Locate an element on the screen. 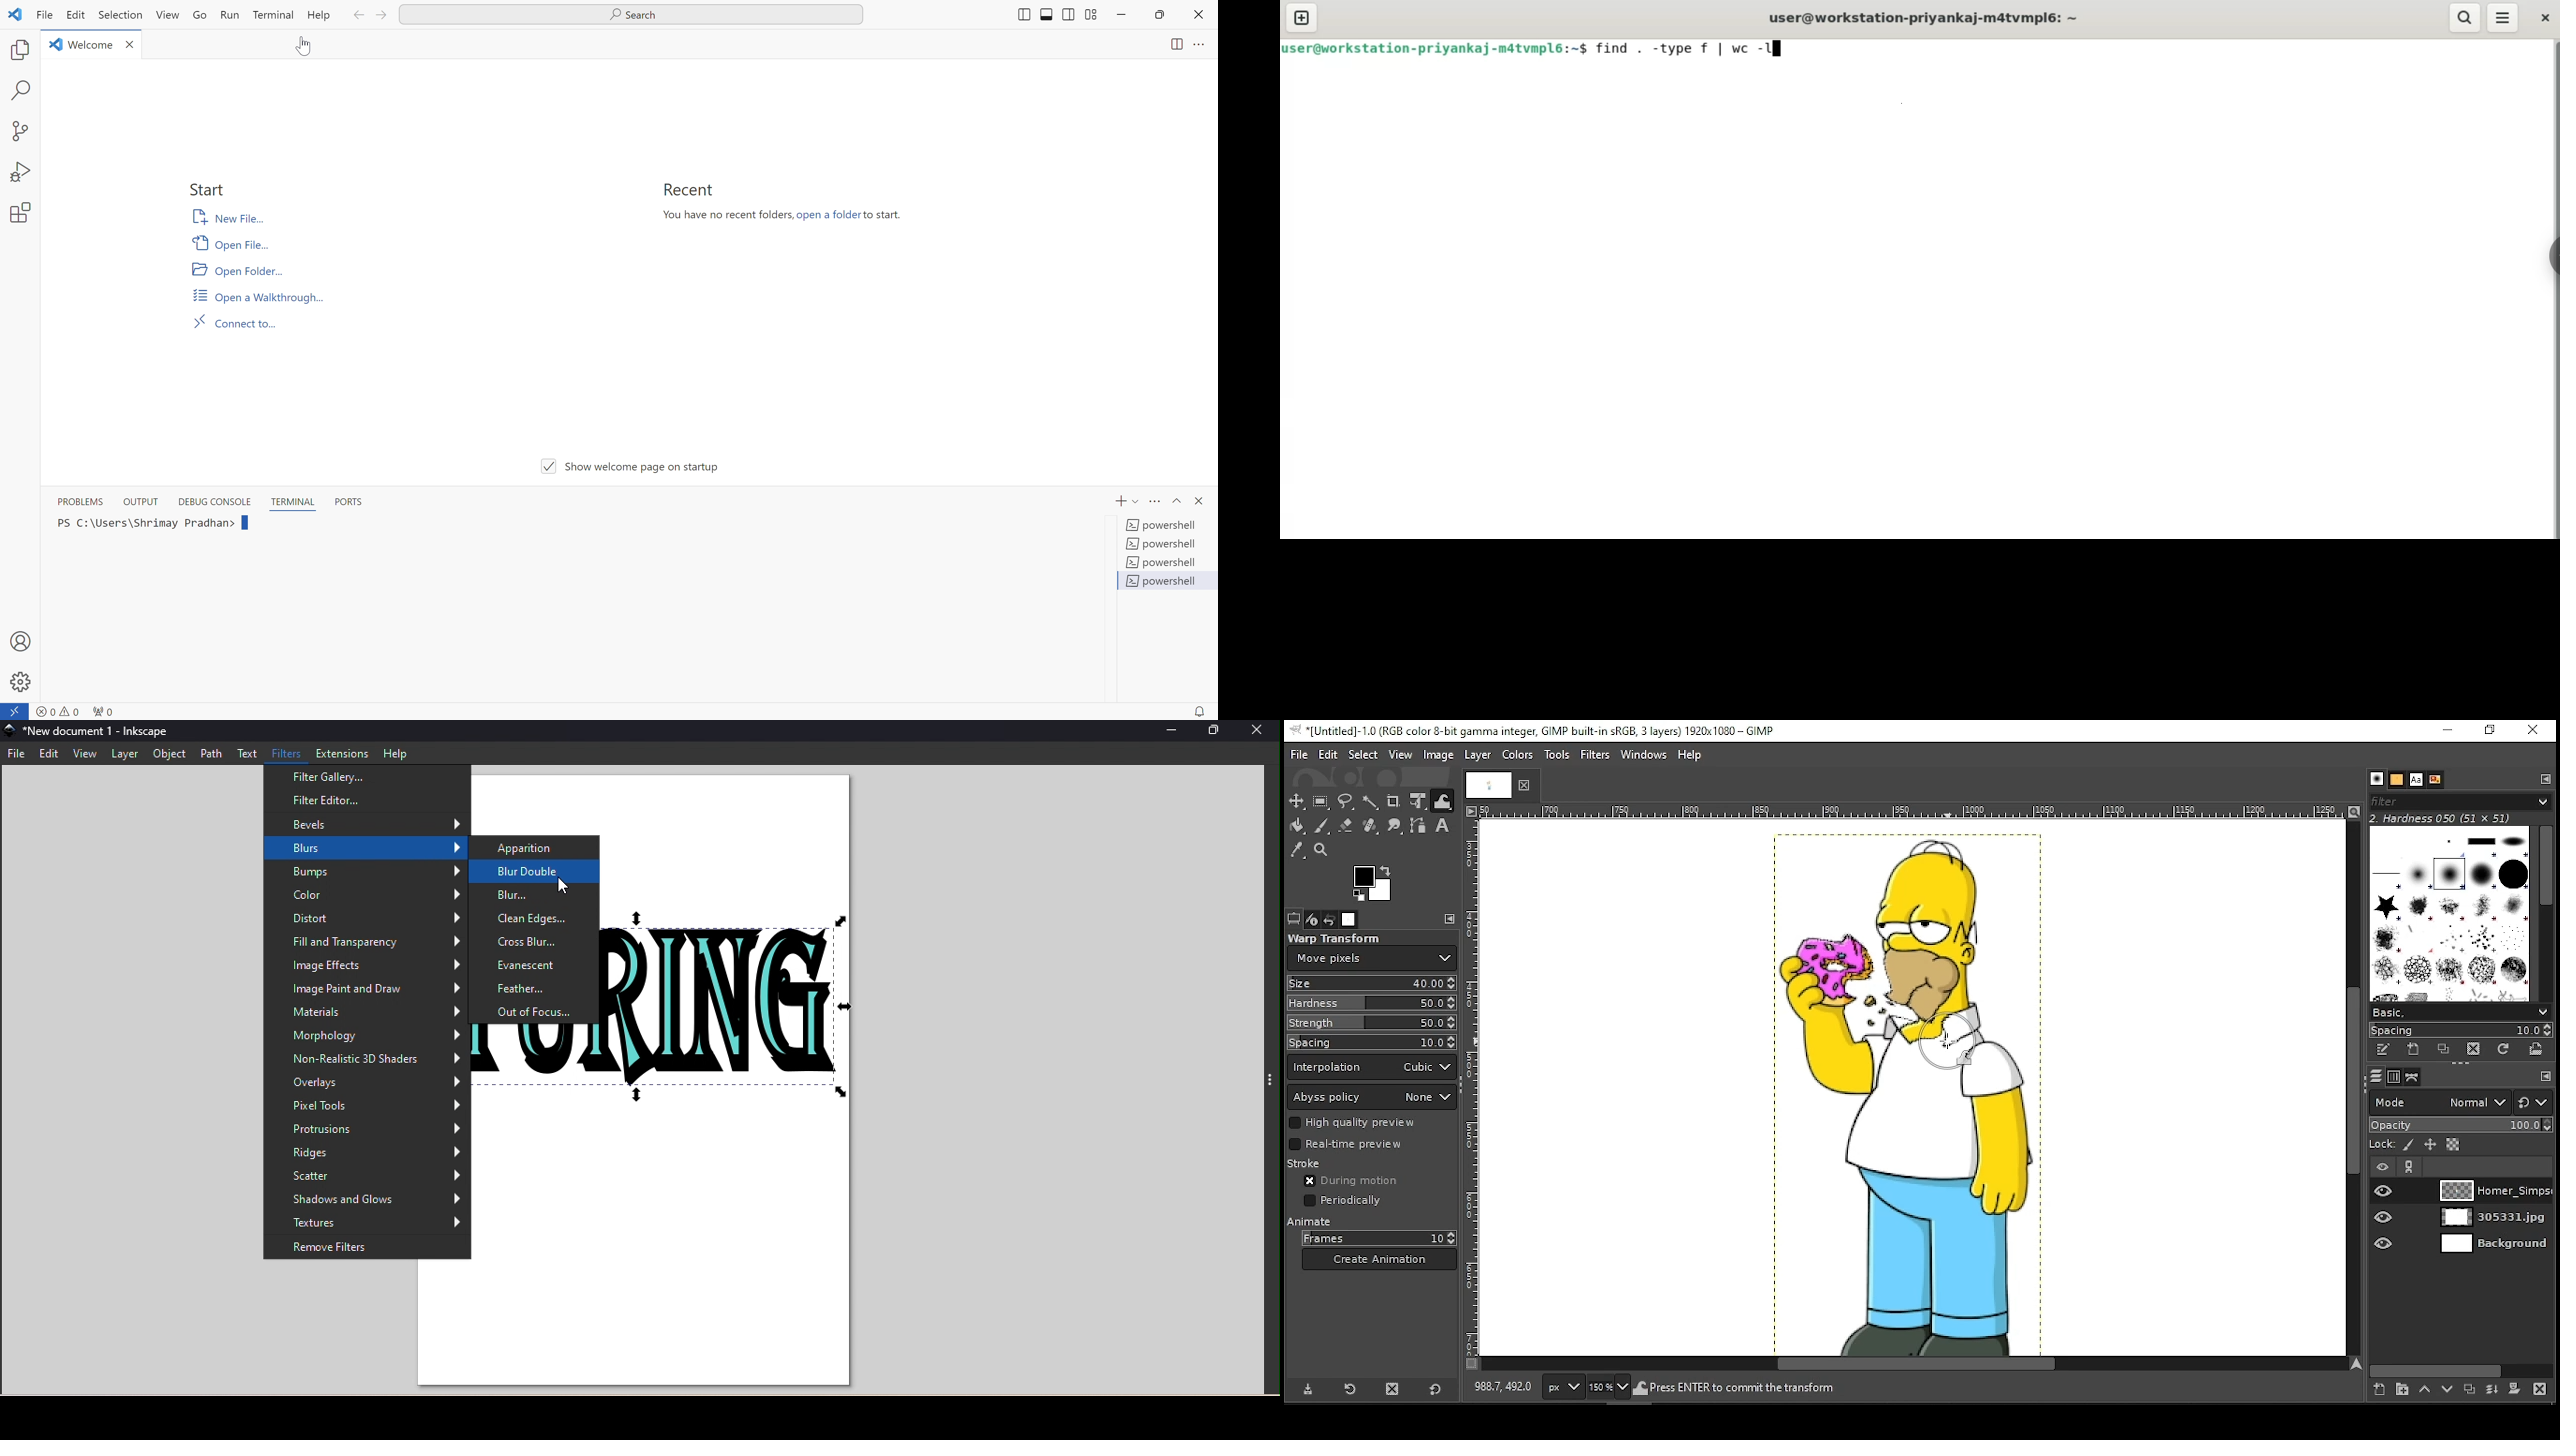 This screenshot has width=2576, height=1456. duplicate this brush is located at coordinates (2444, 1050).